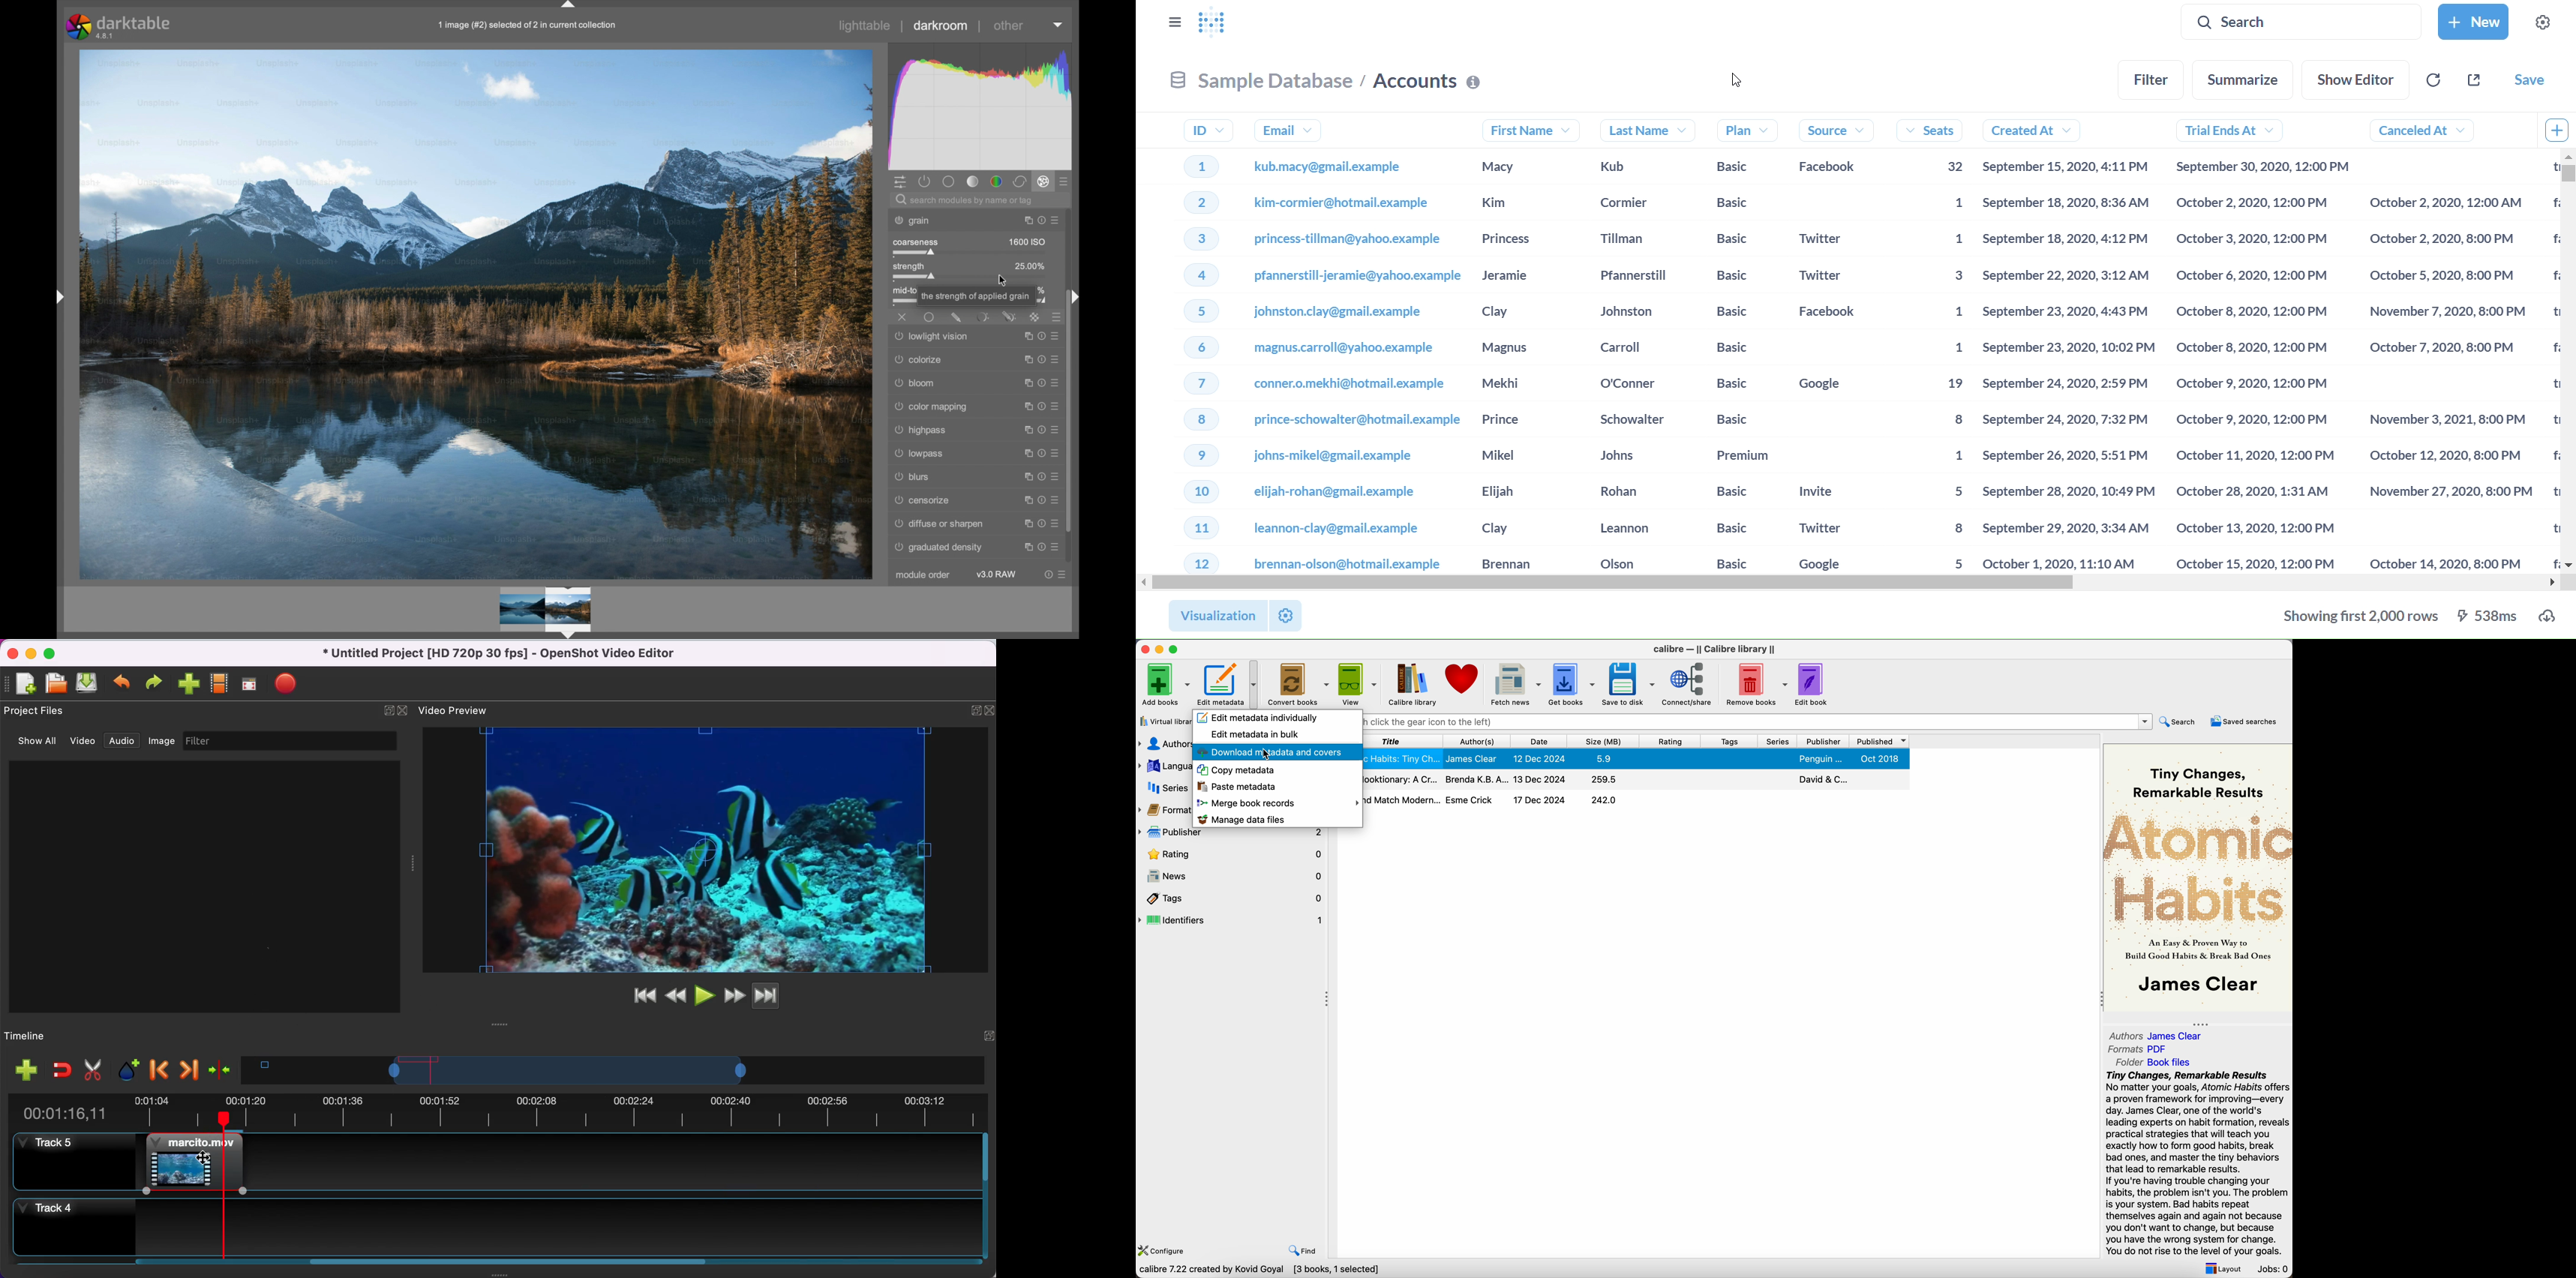 This screenshot has height=1288, width=2576. Describe the element at coordinates (1515, 685) in the screenshot. I see `fetch news` at that location.